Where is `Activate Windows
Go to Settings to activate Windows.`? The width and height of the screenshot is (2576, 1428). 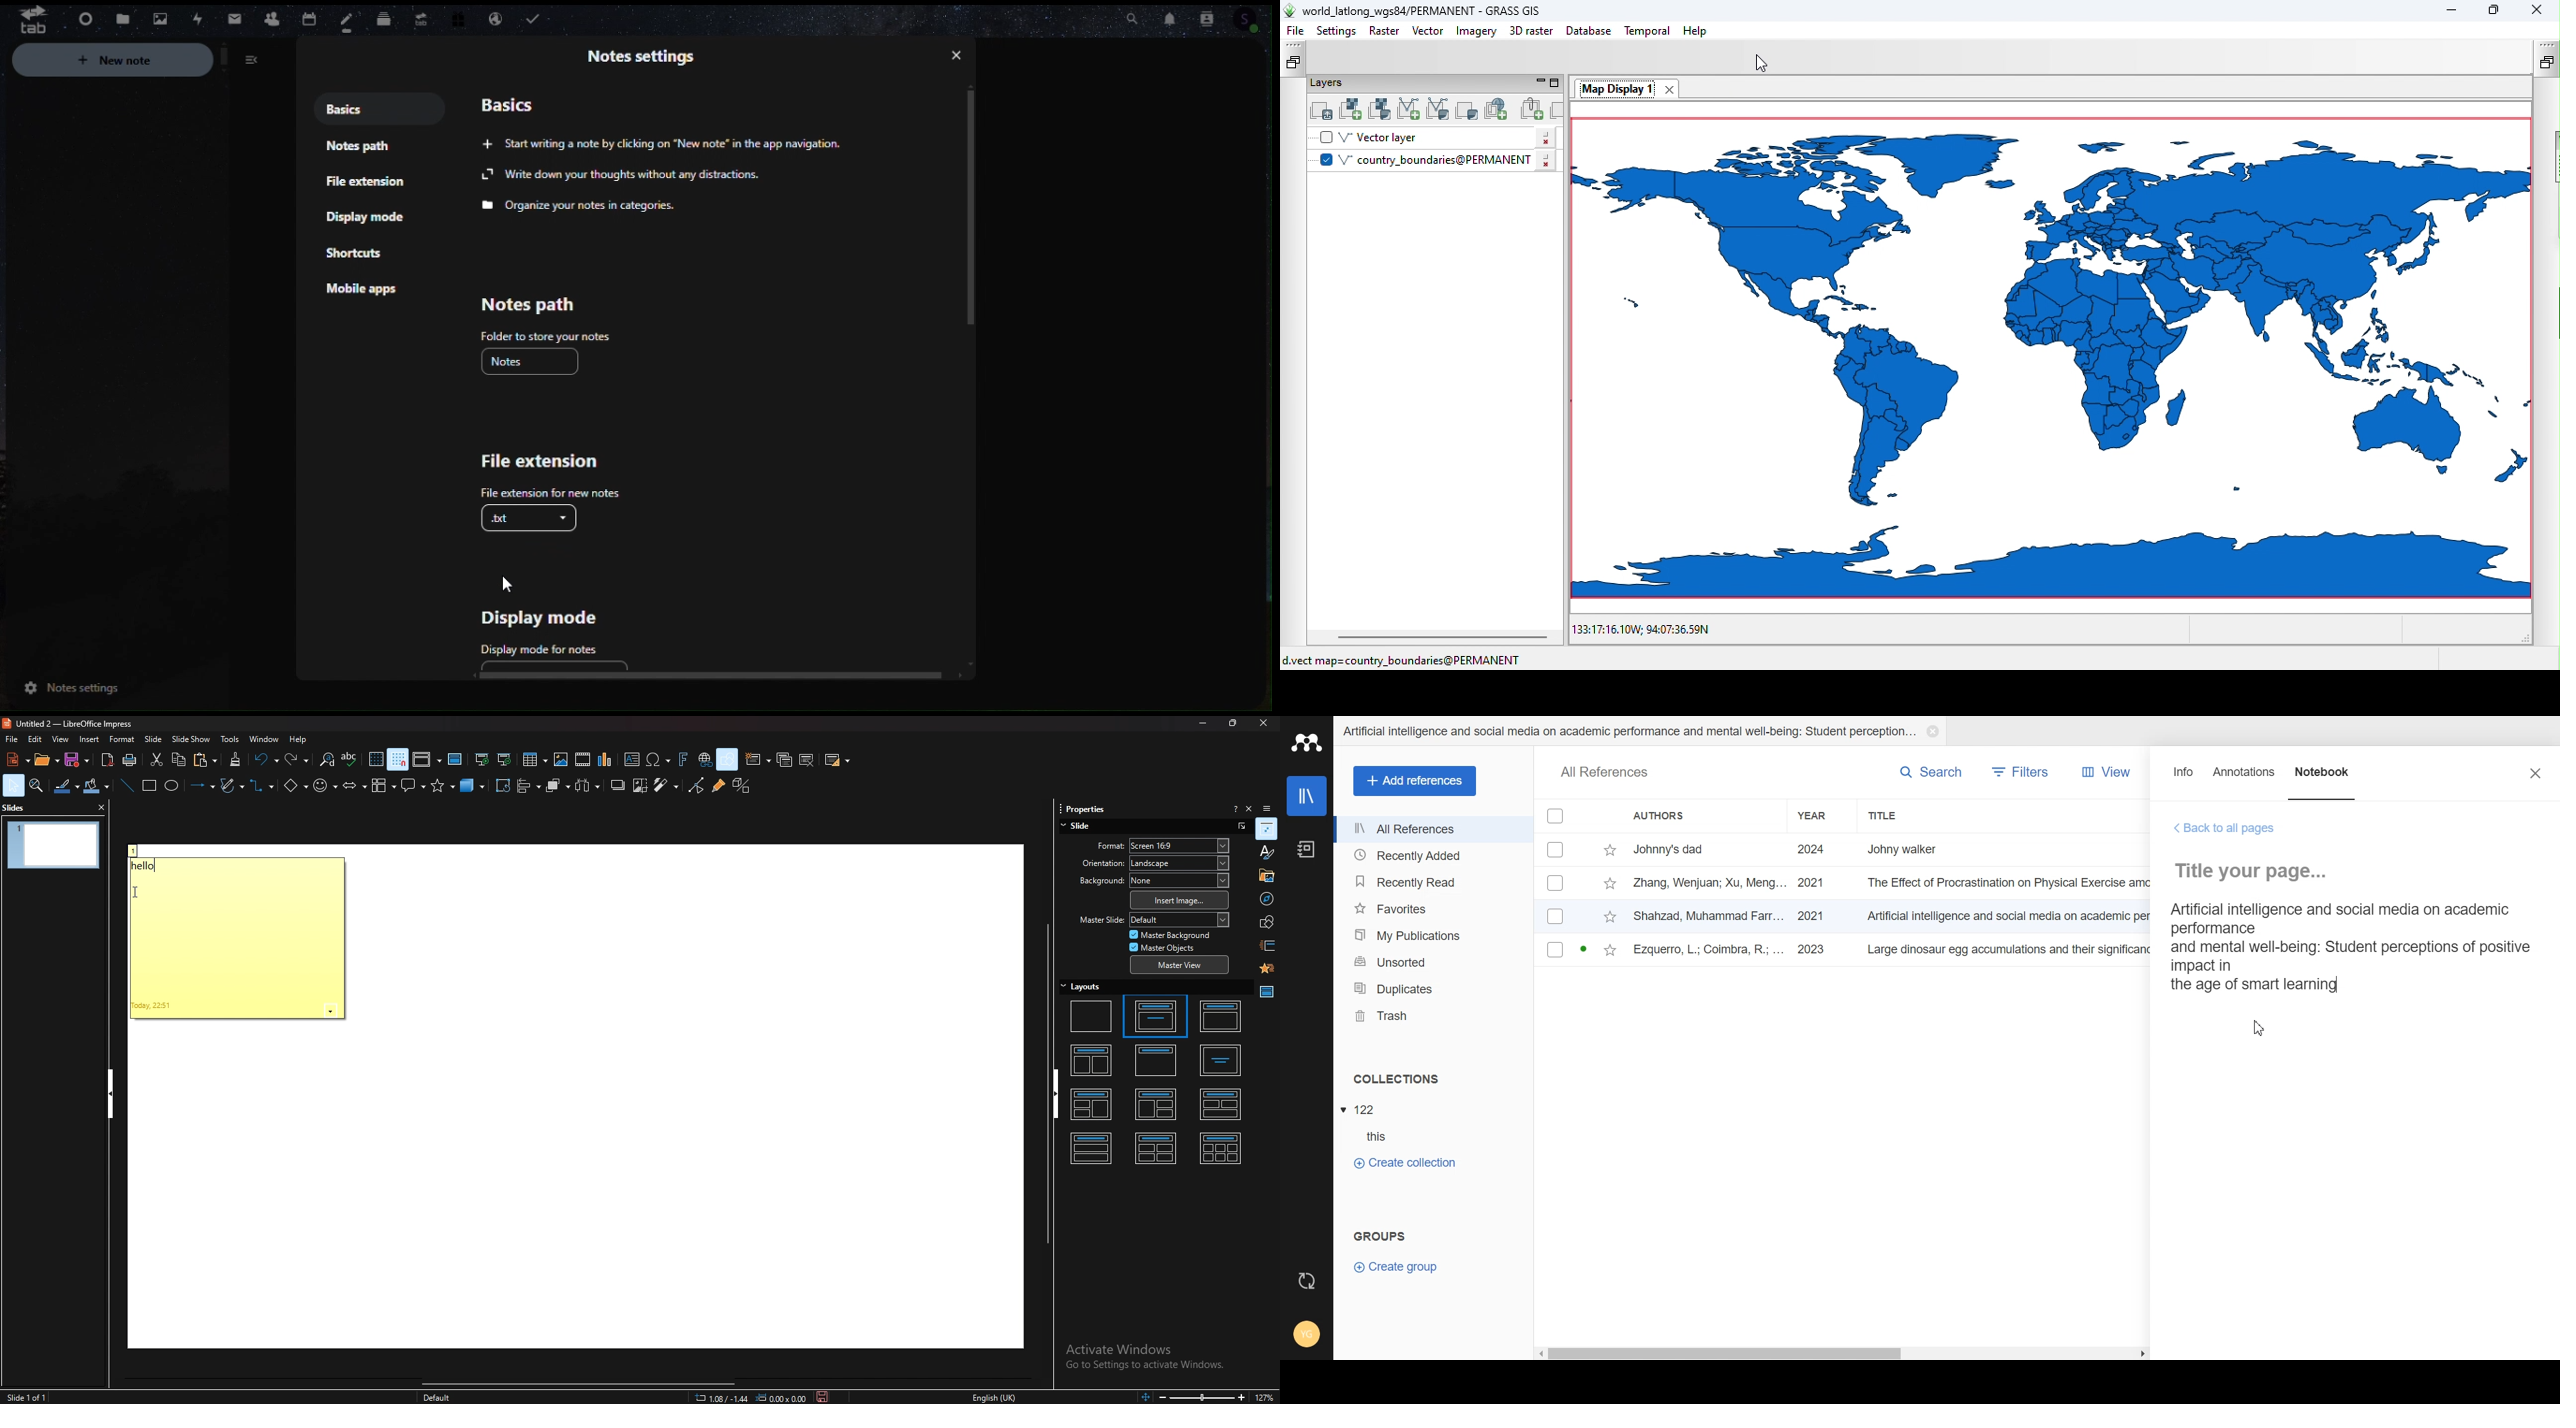
Activate Windows
Go to Settings to activate Windows. is located at coordinates (1147, 1359).